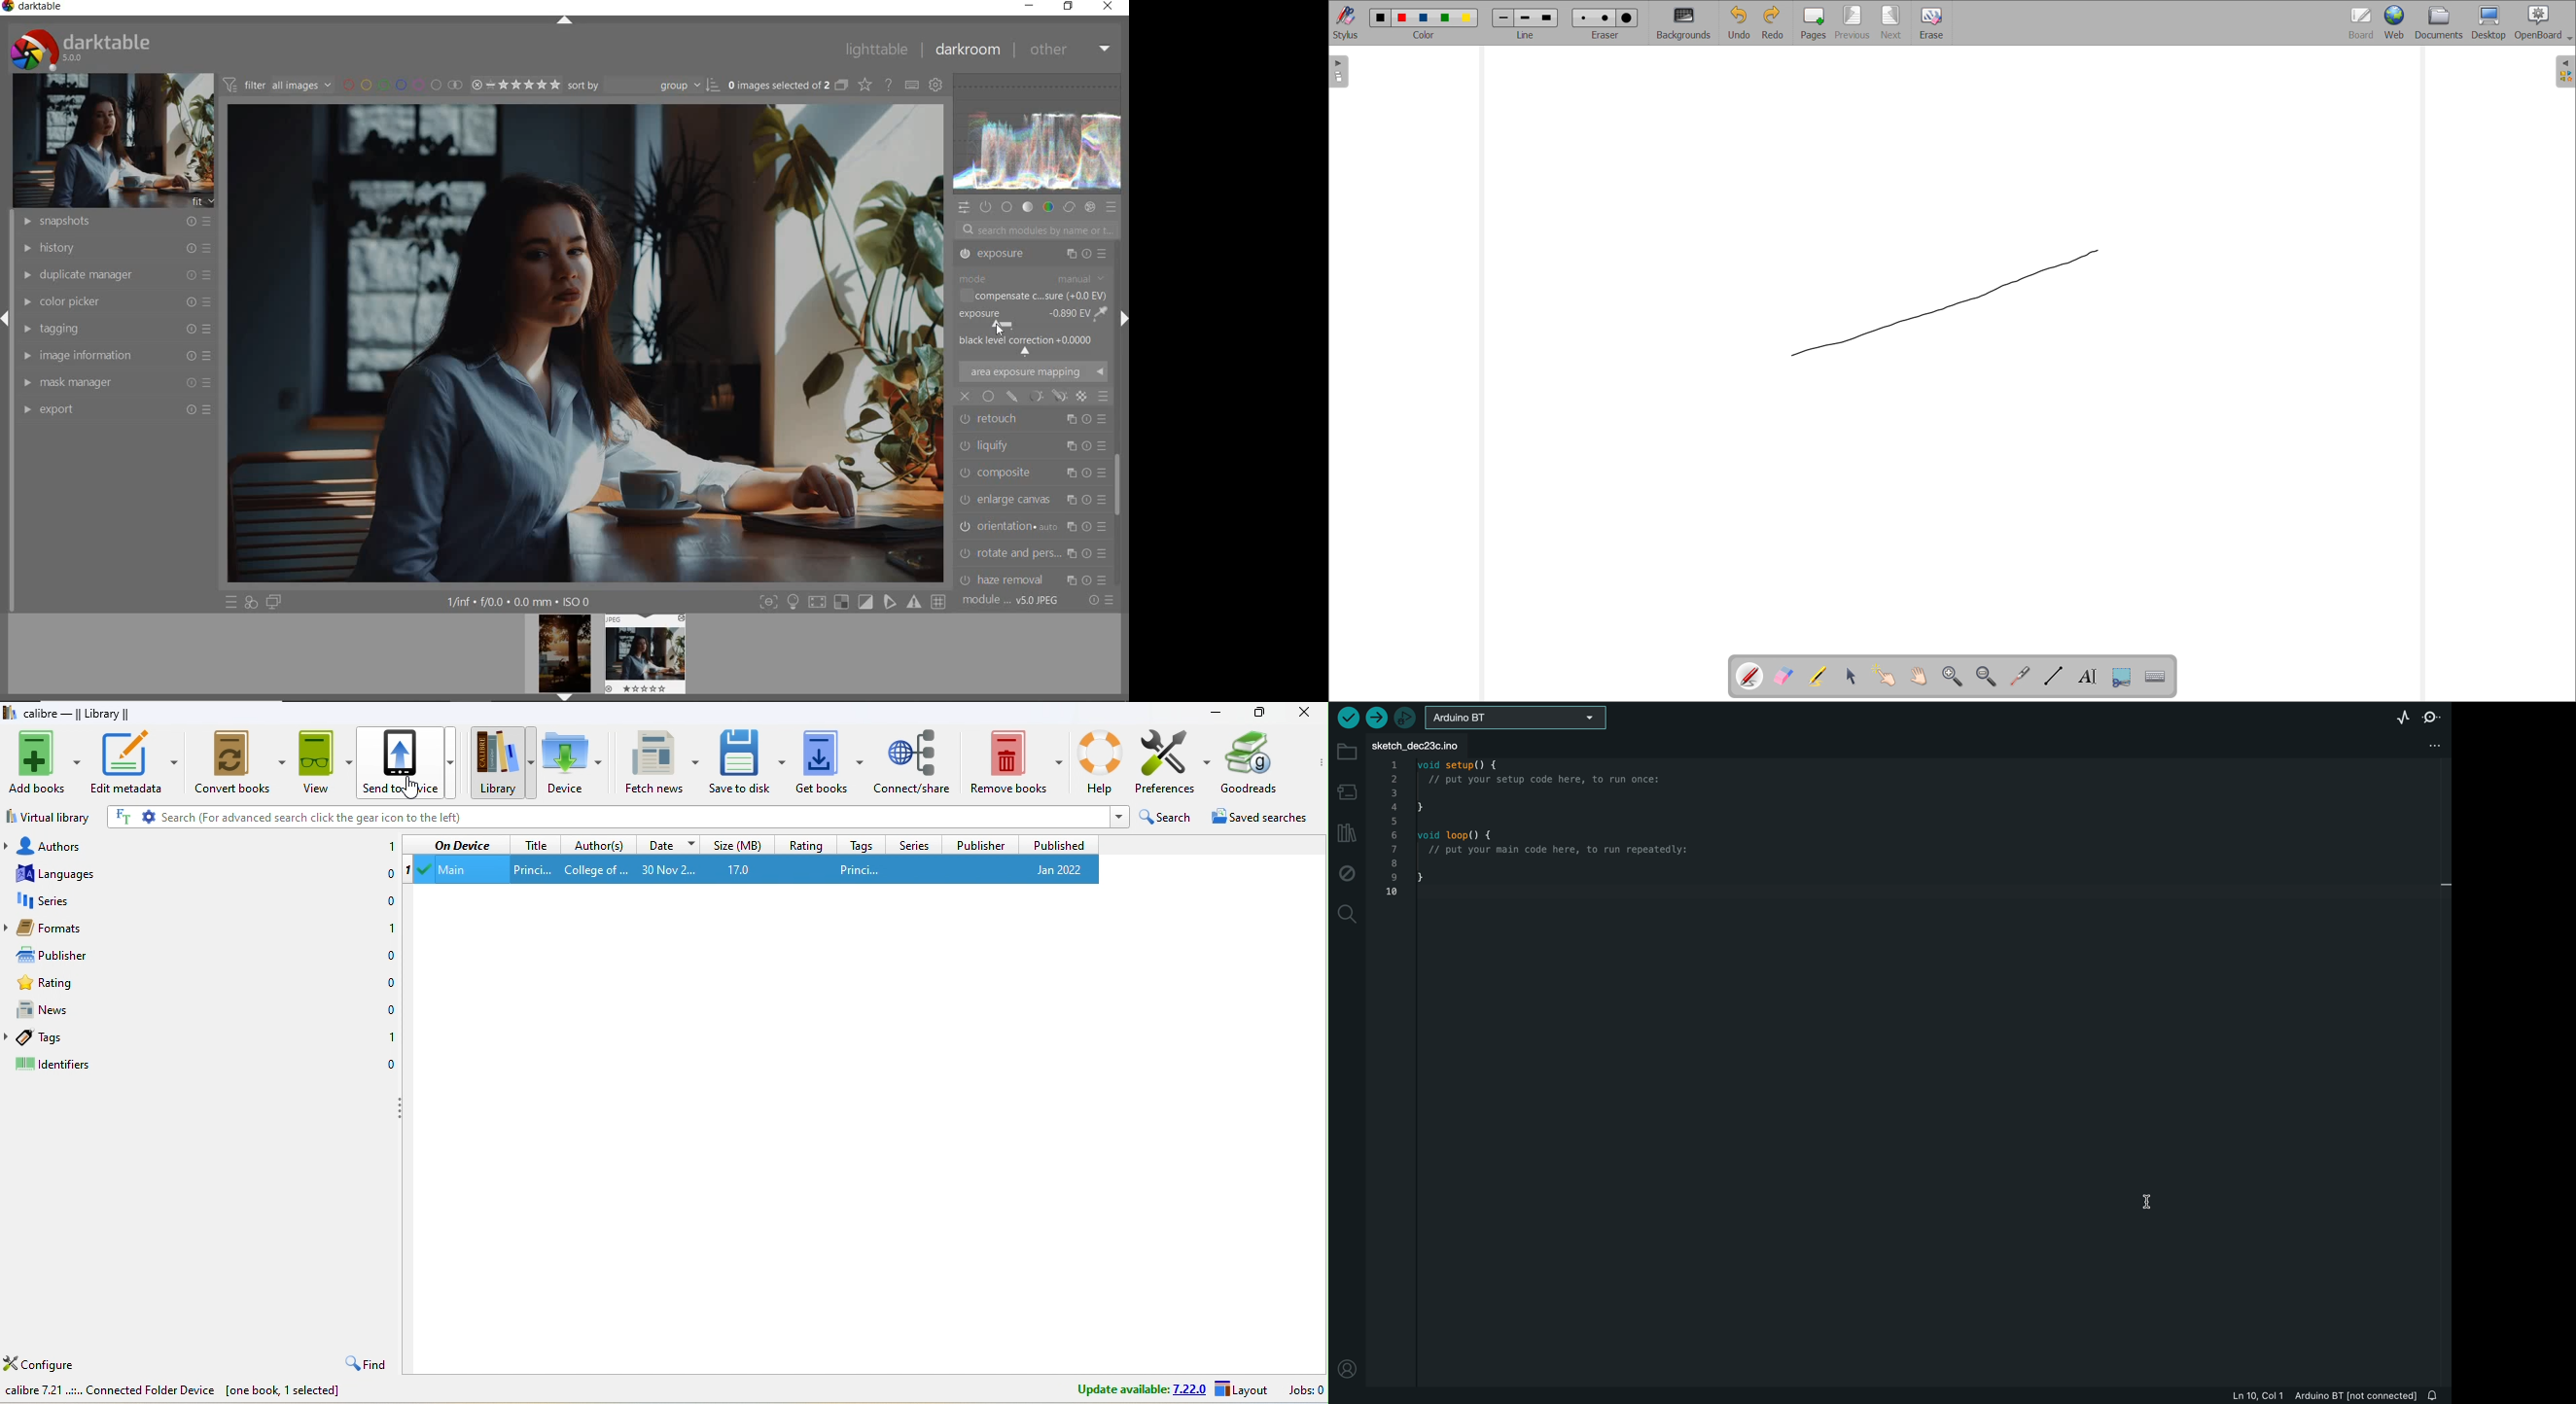  What do you see at coordinates (323, 765) in the screenshot?
I see `view` at bounding box center [323, 765].